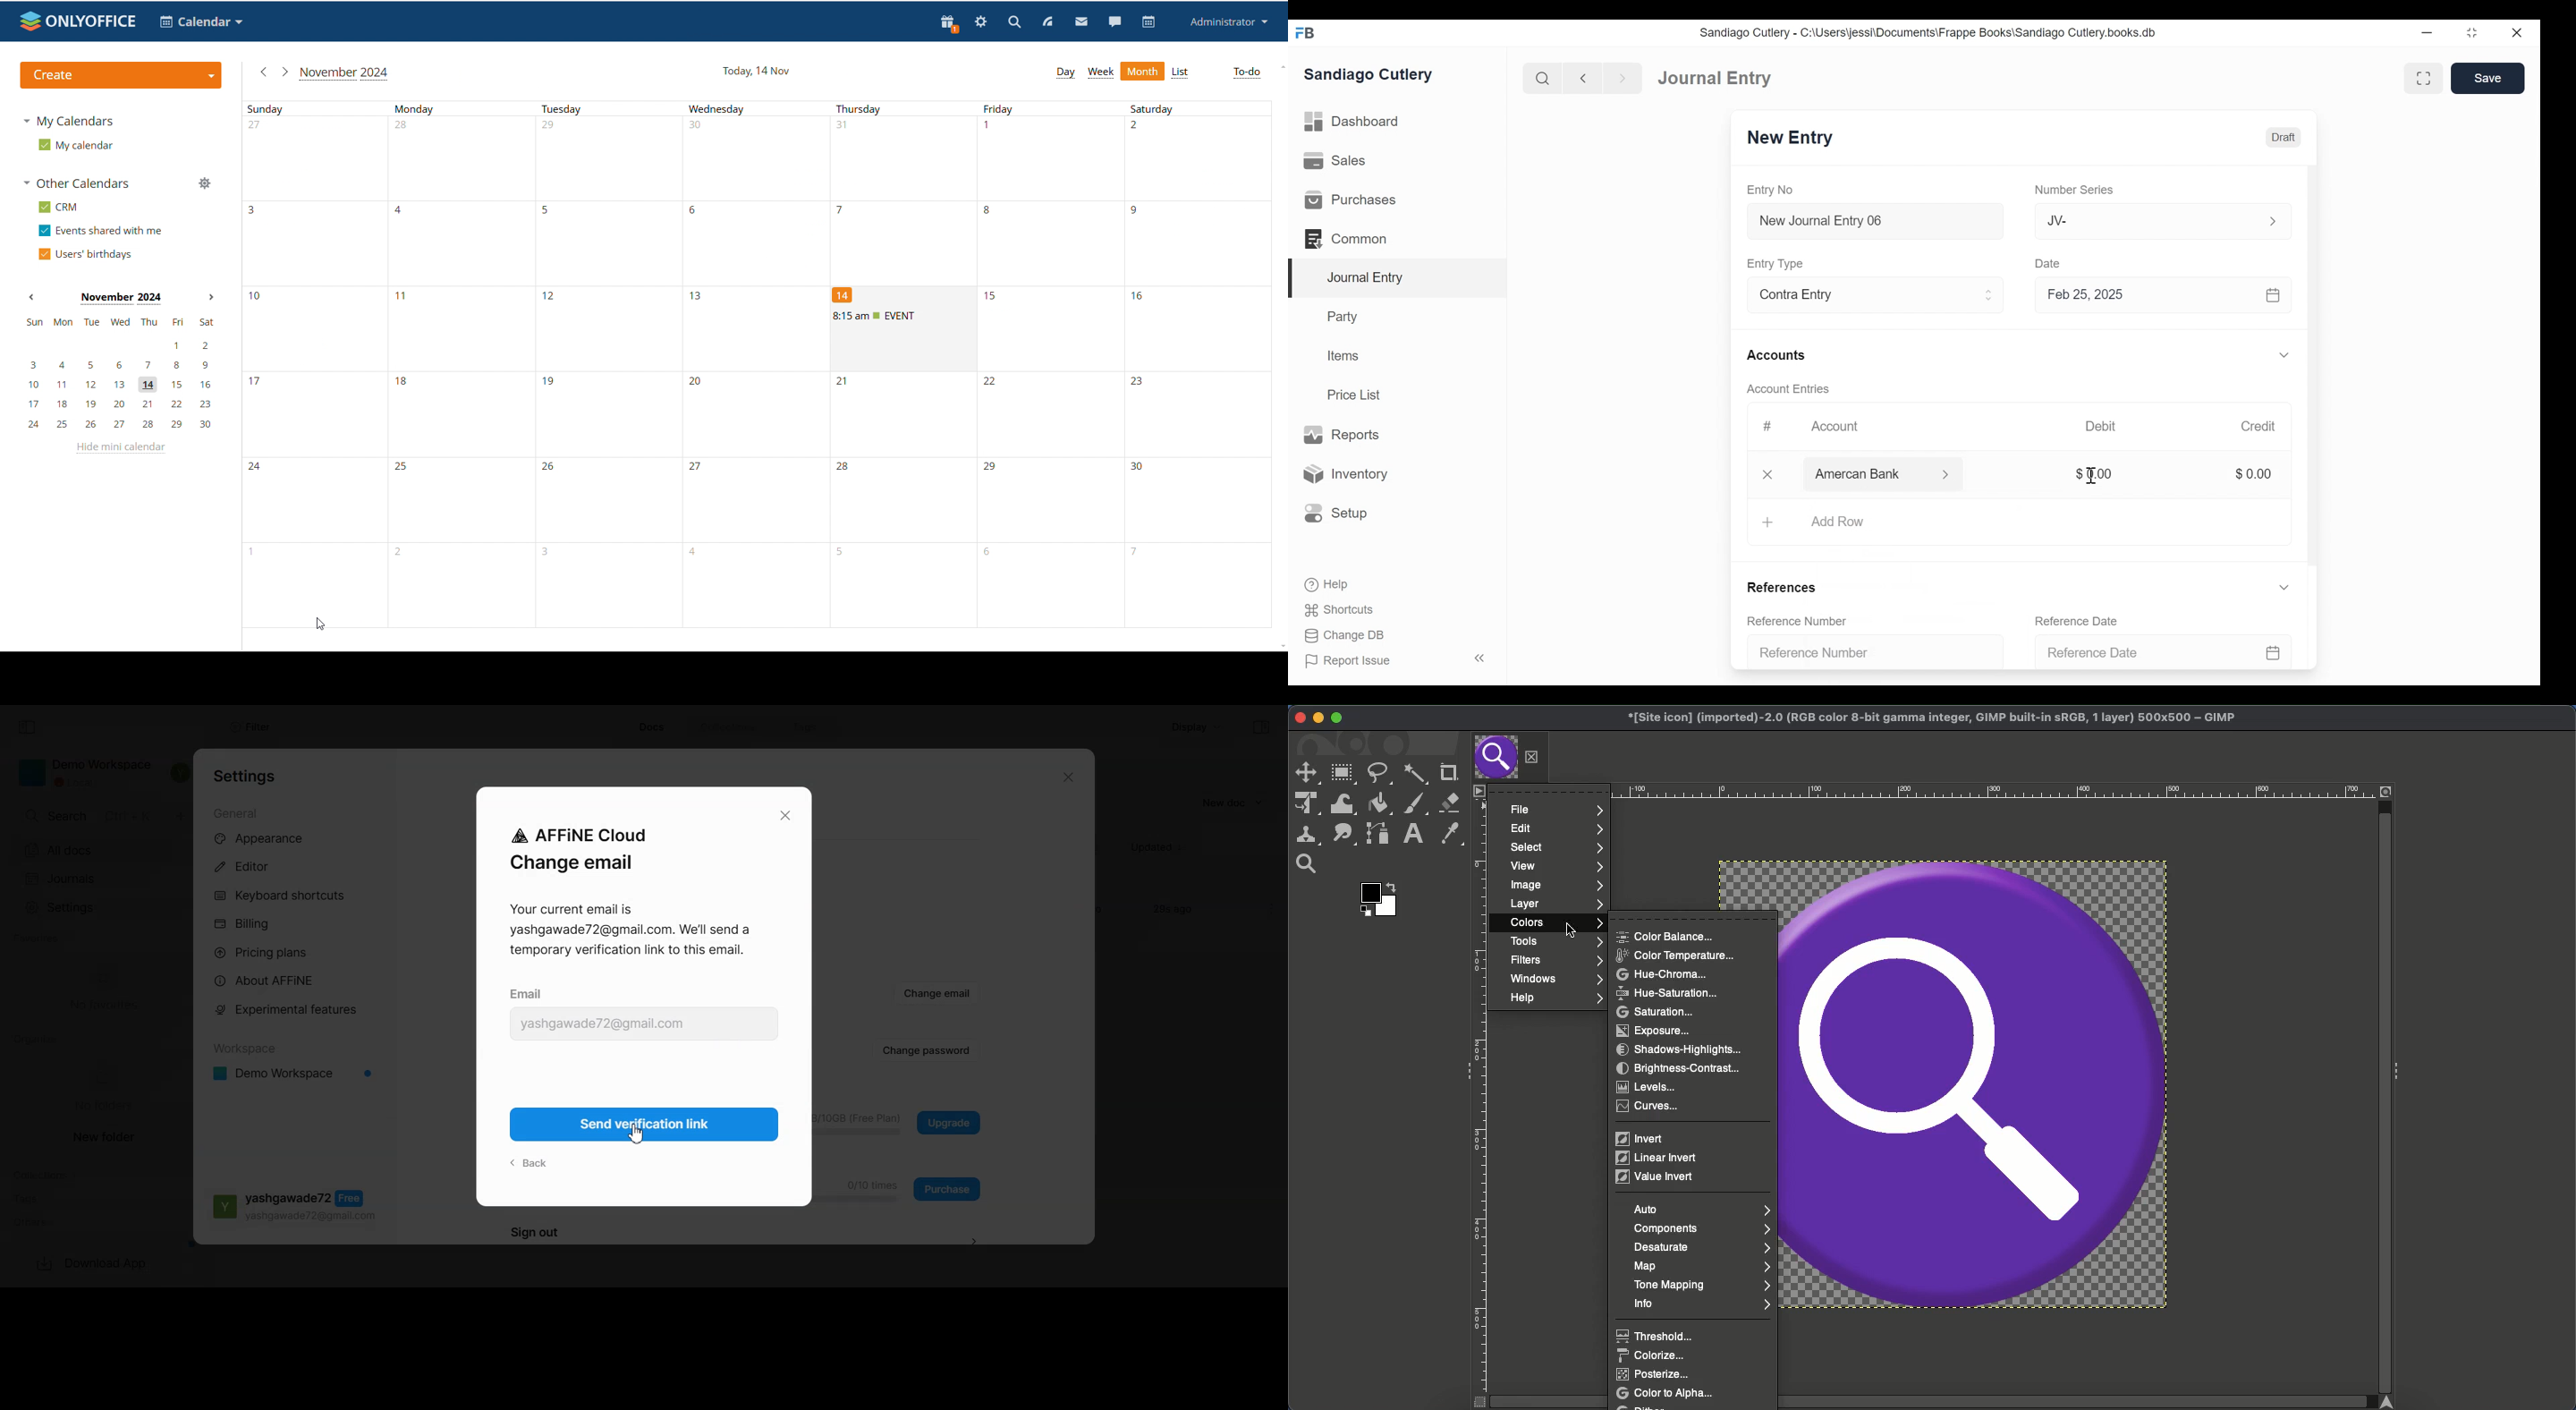  I want to click on my calendars, so click(67, 122).